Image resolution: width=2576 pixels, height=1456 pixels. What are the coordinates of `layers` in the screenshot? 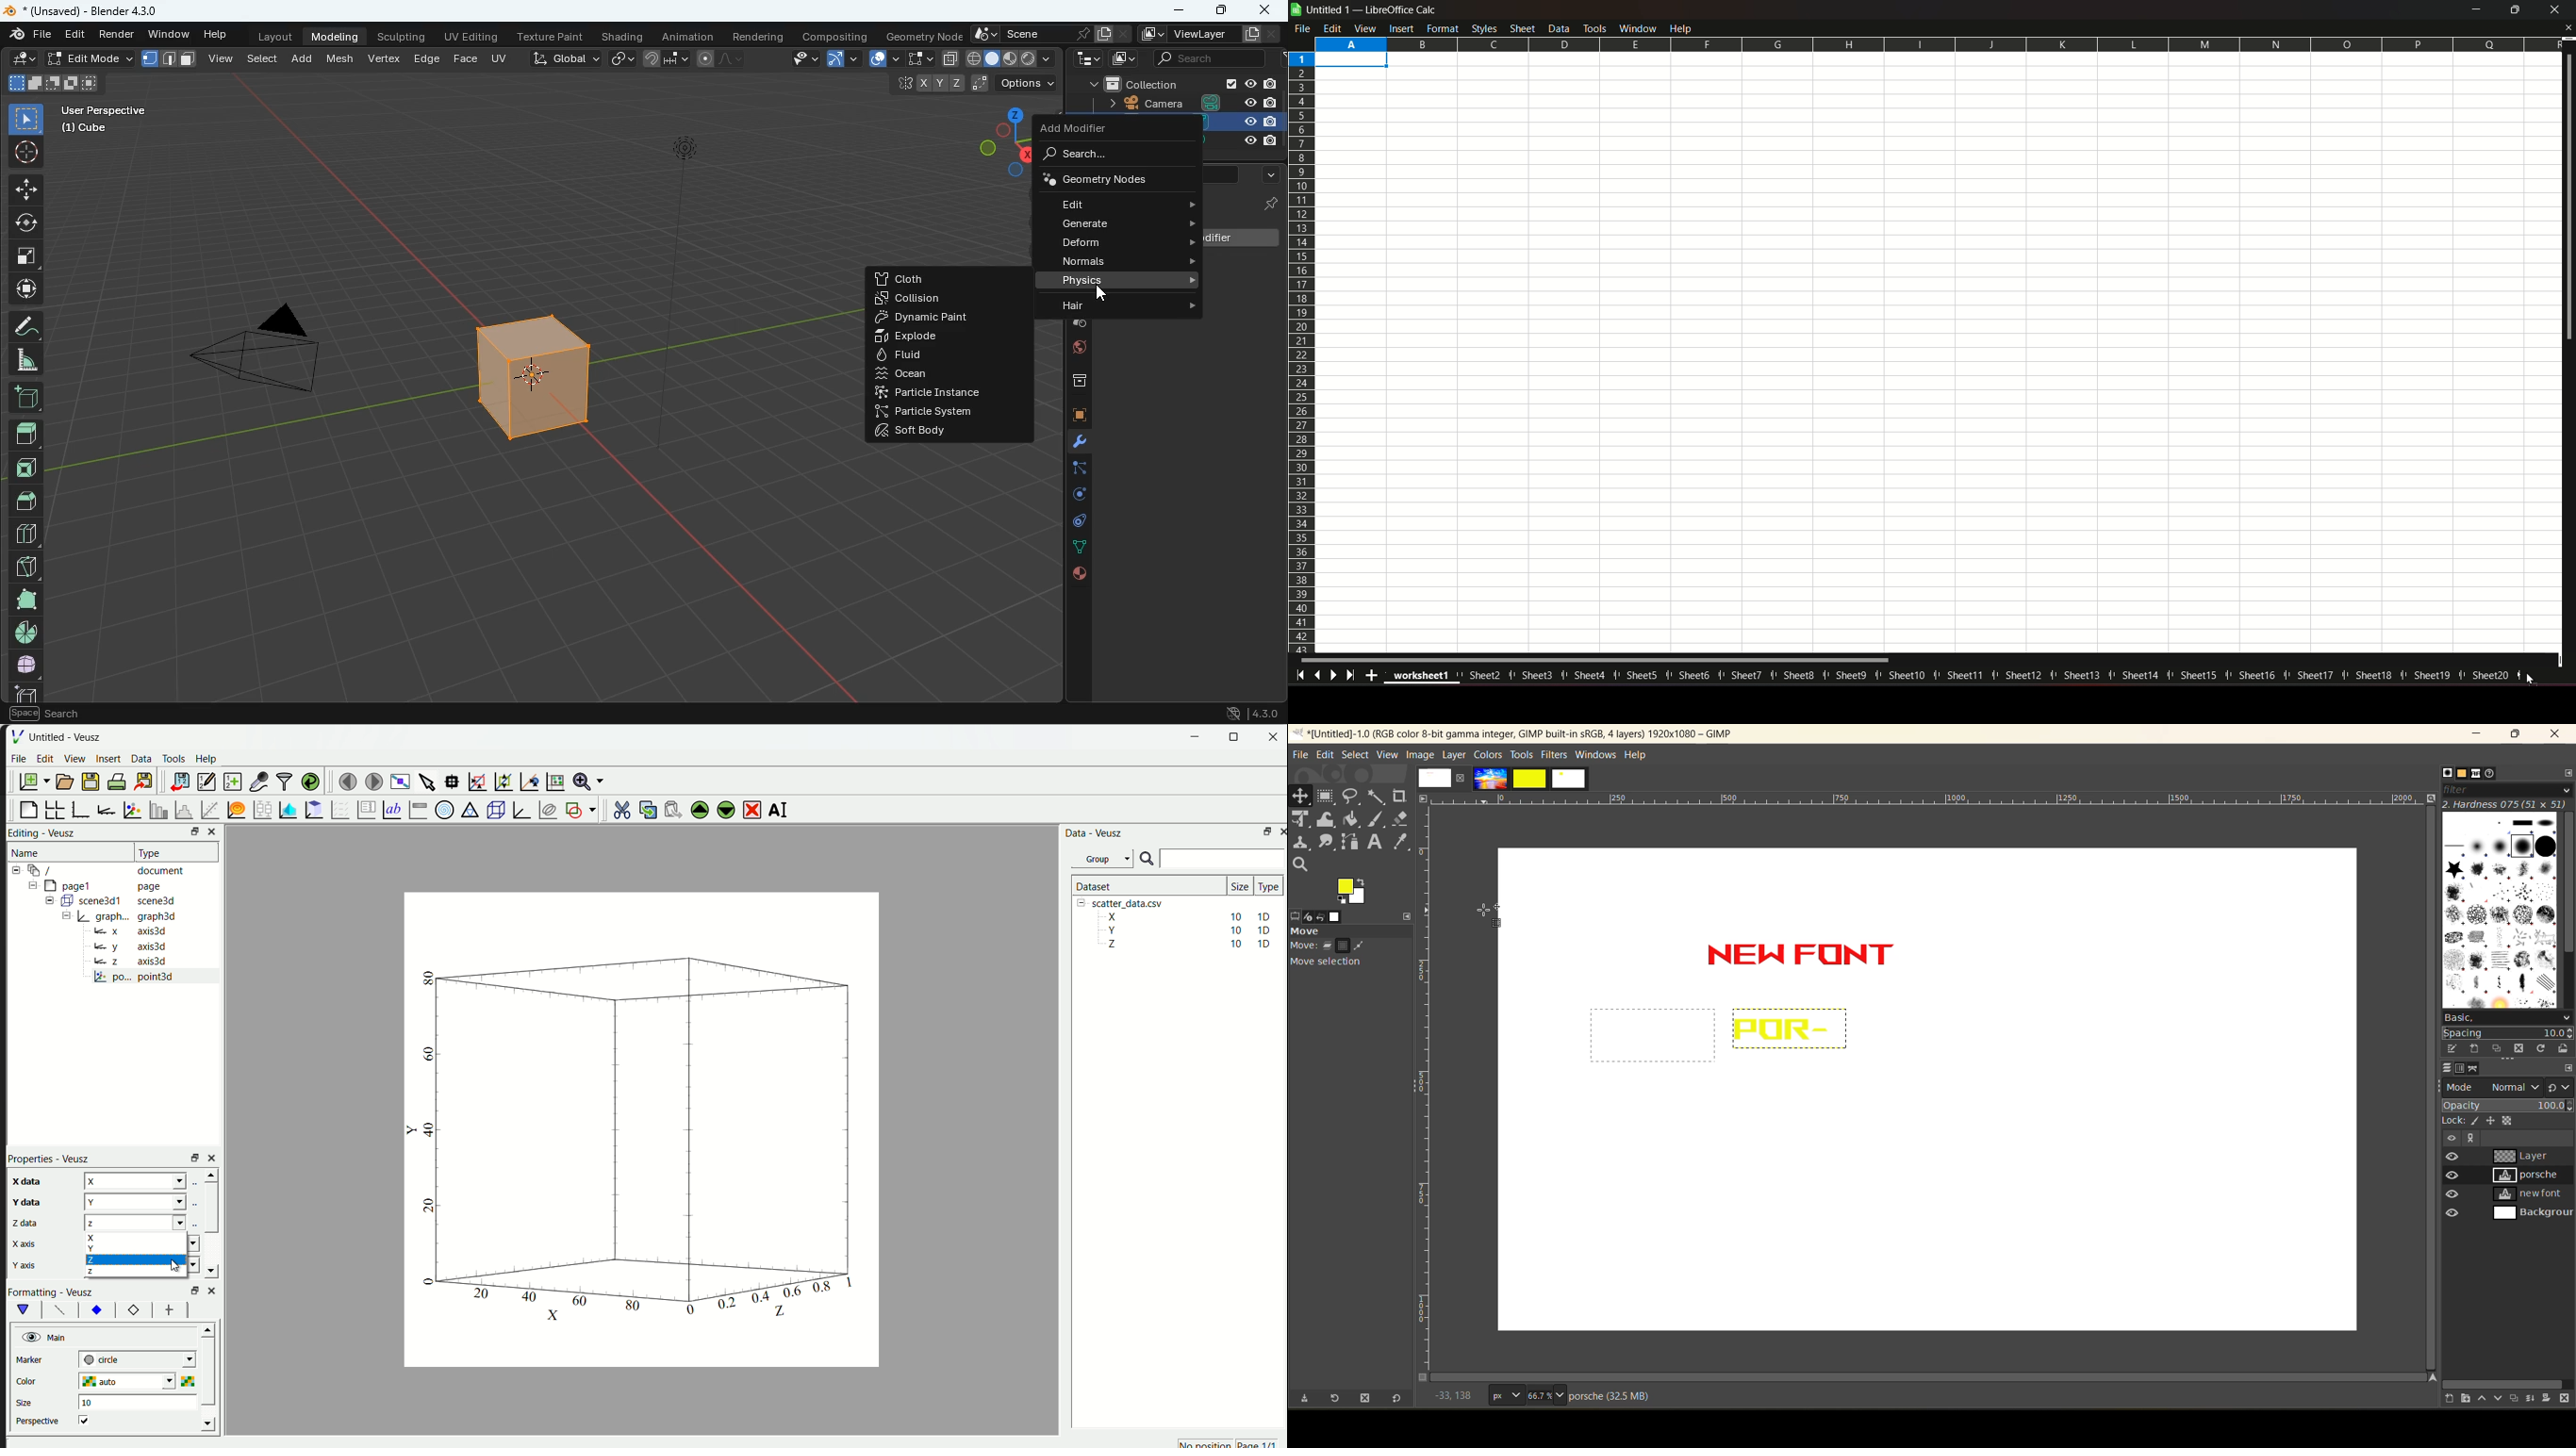 It's located at (2441, 1069).